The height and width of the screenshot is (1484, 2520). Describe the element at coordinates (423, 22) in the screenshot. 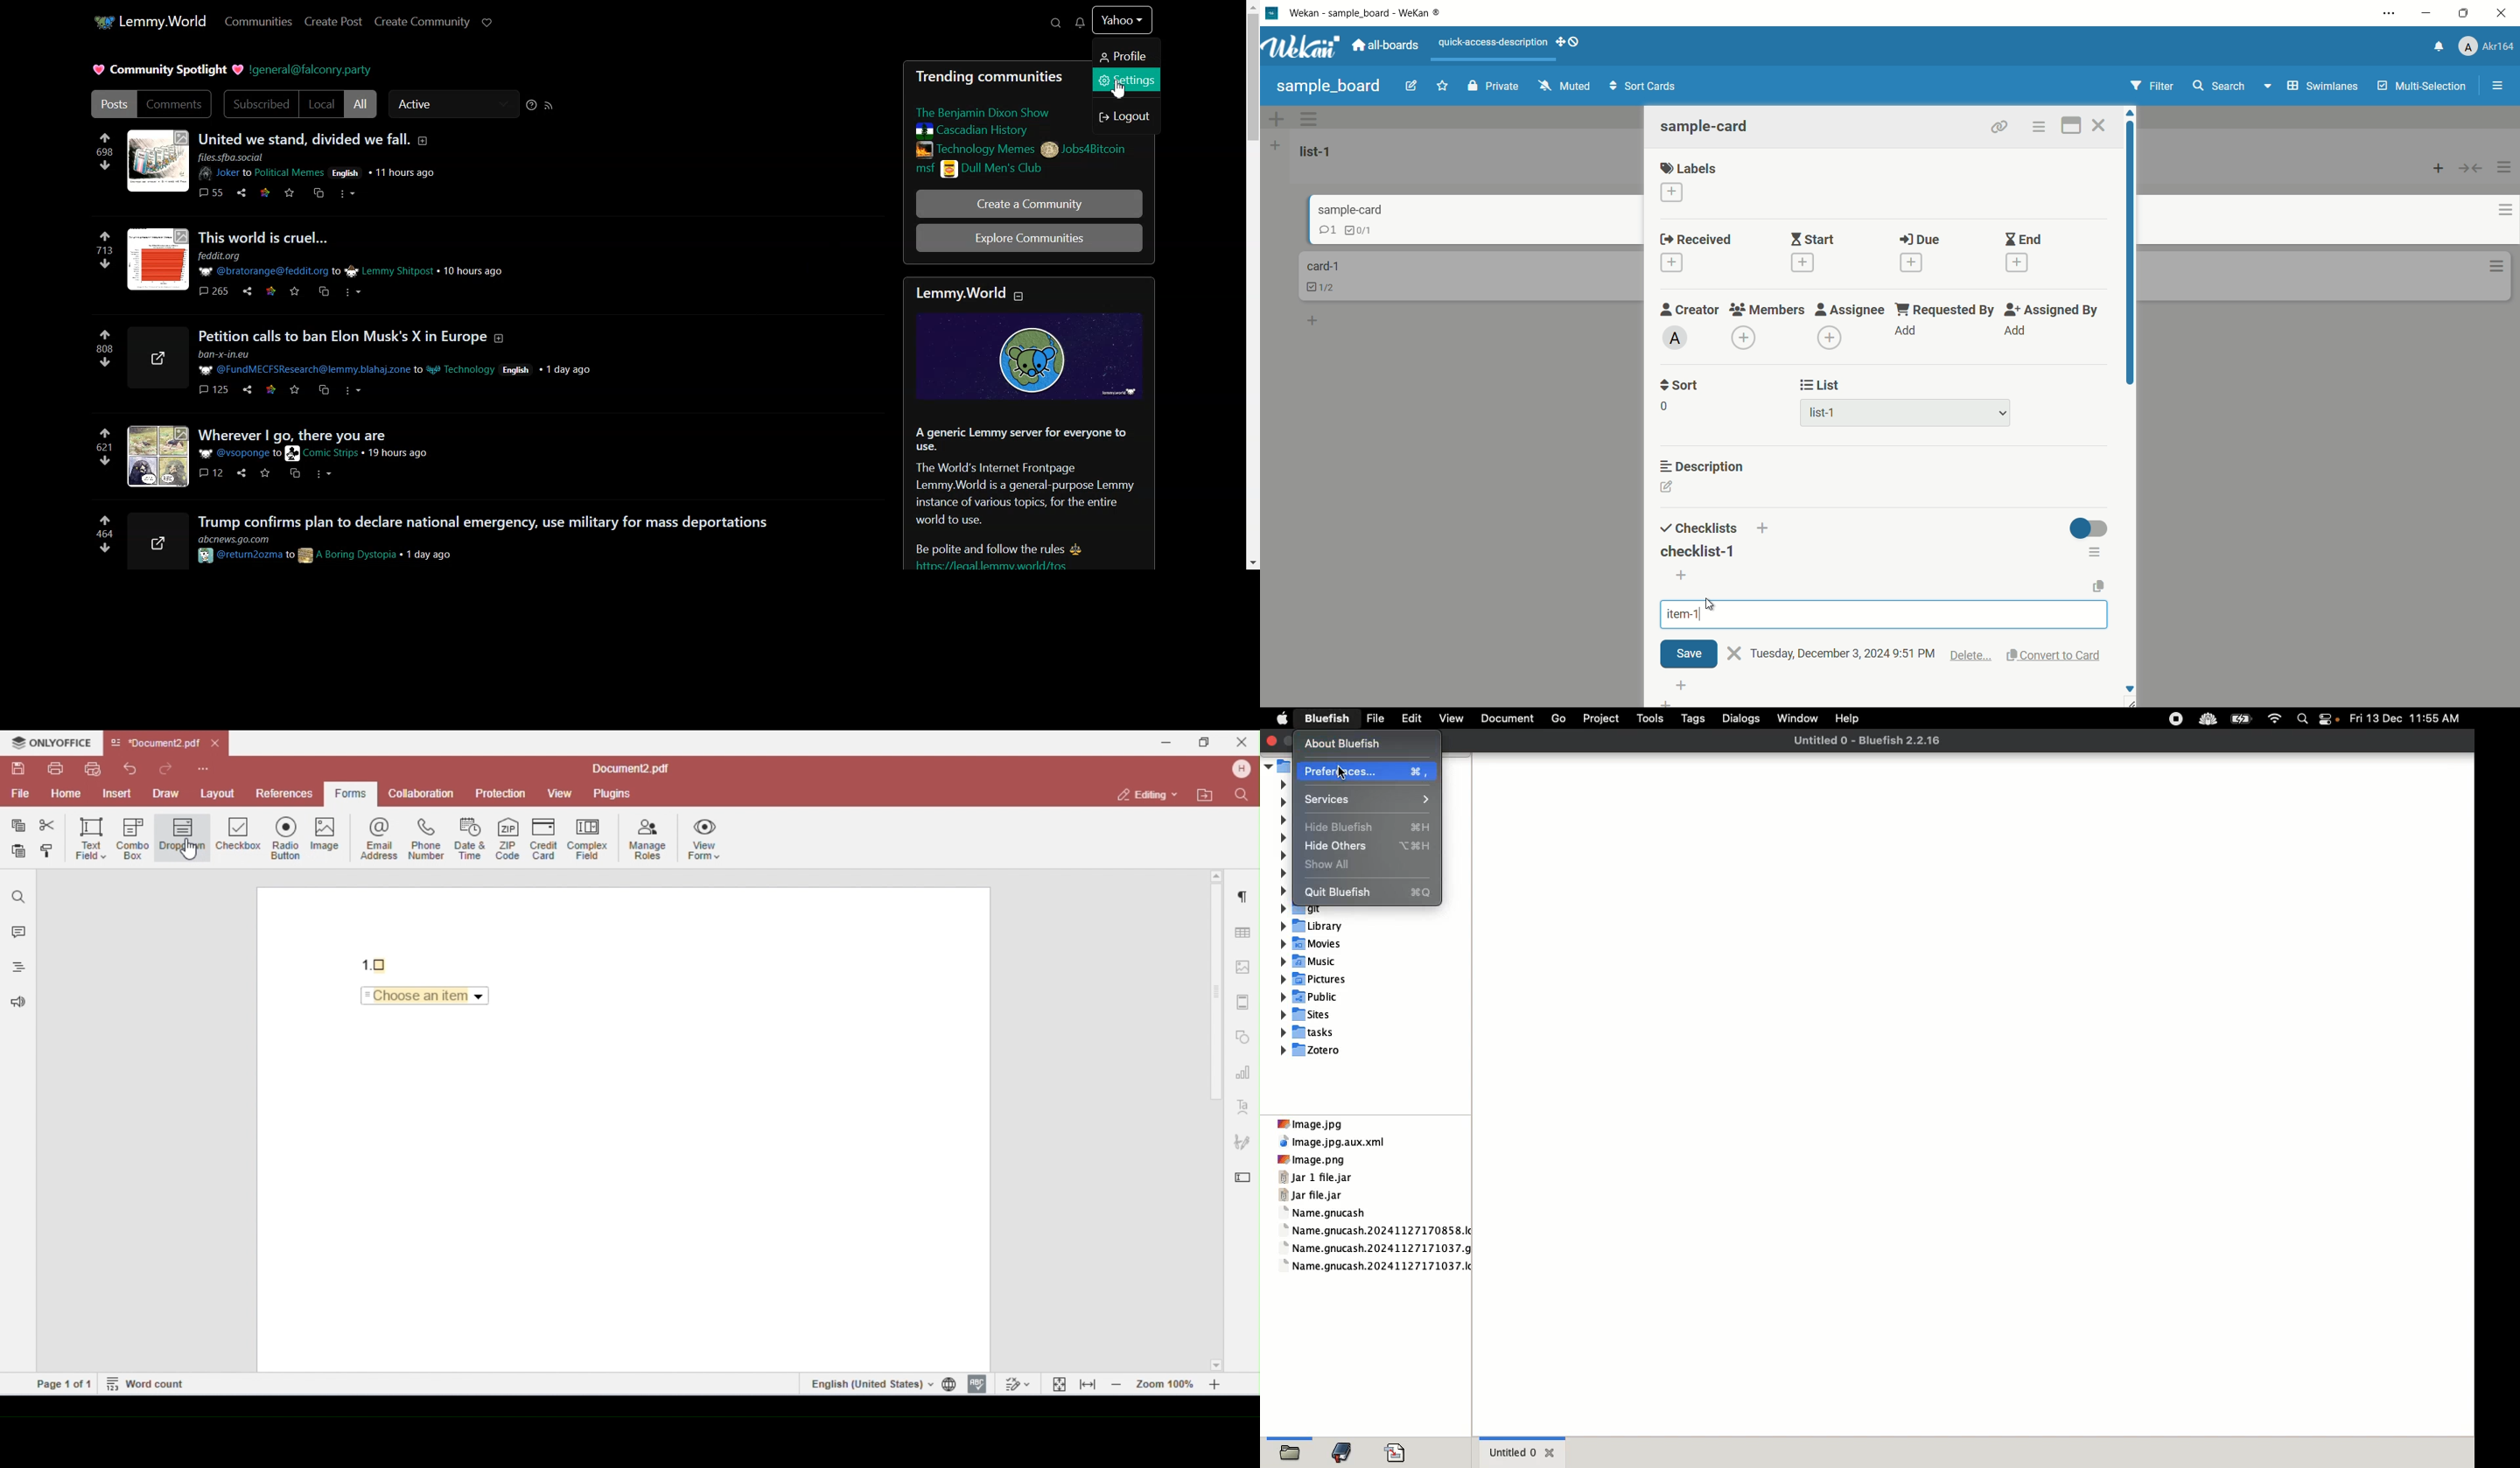

I see `Create Community` at that location.